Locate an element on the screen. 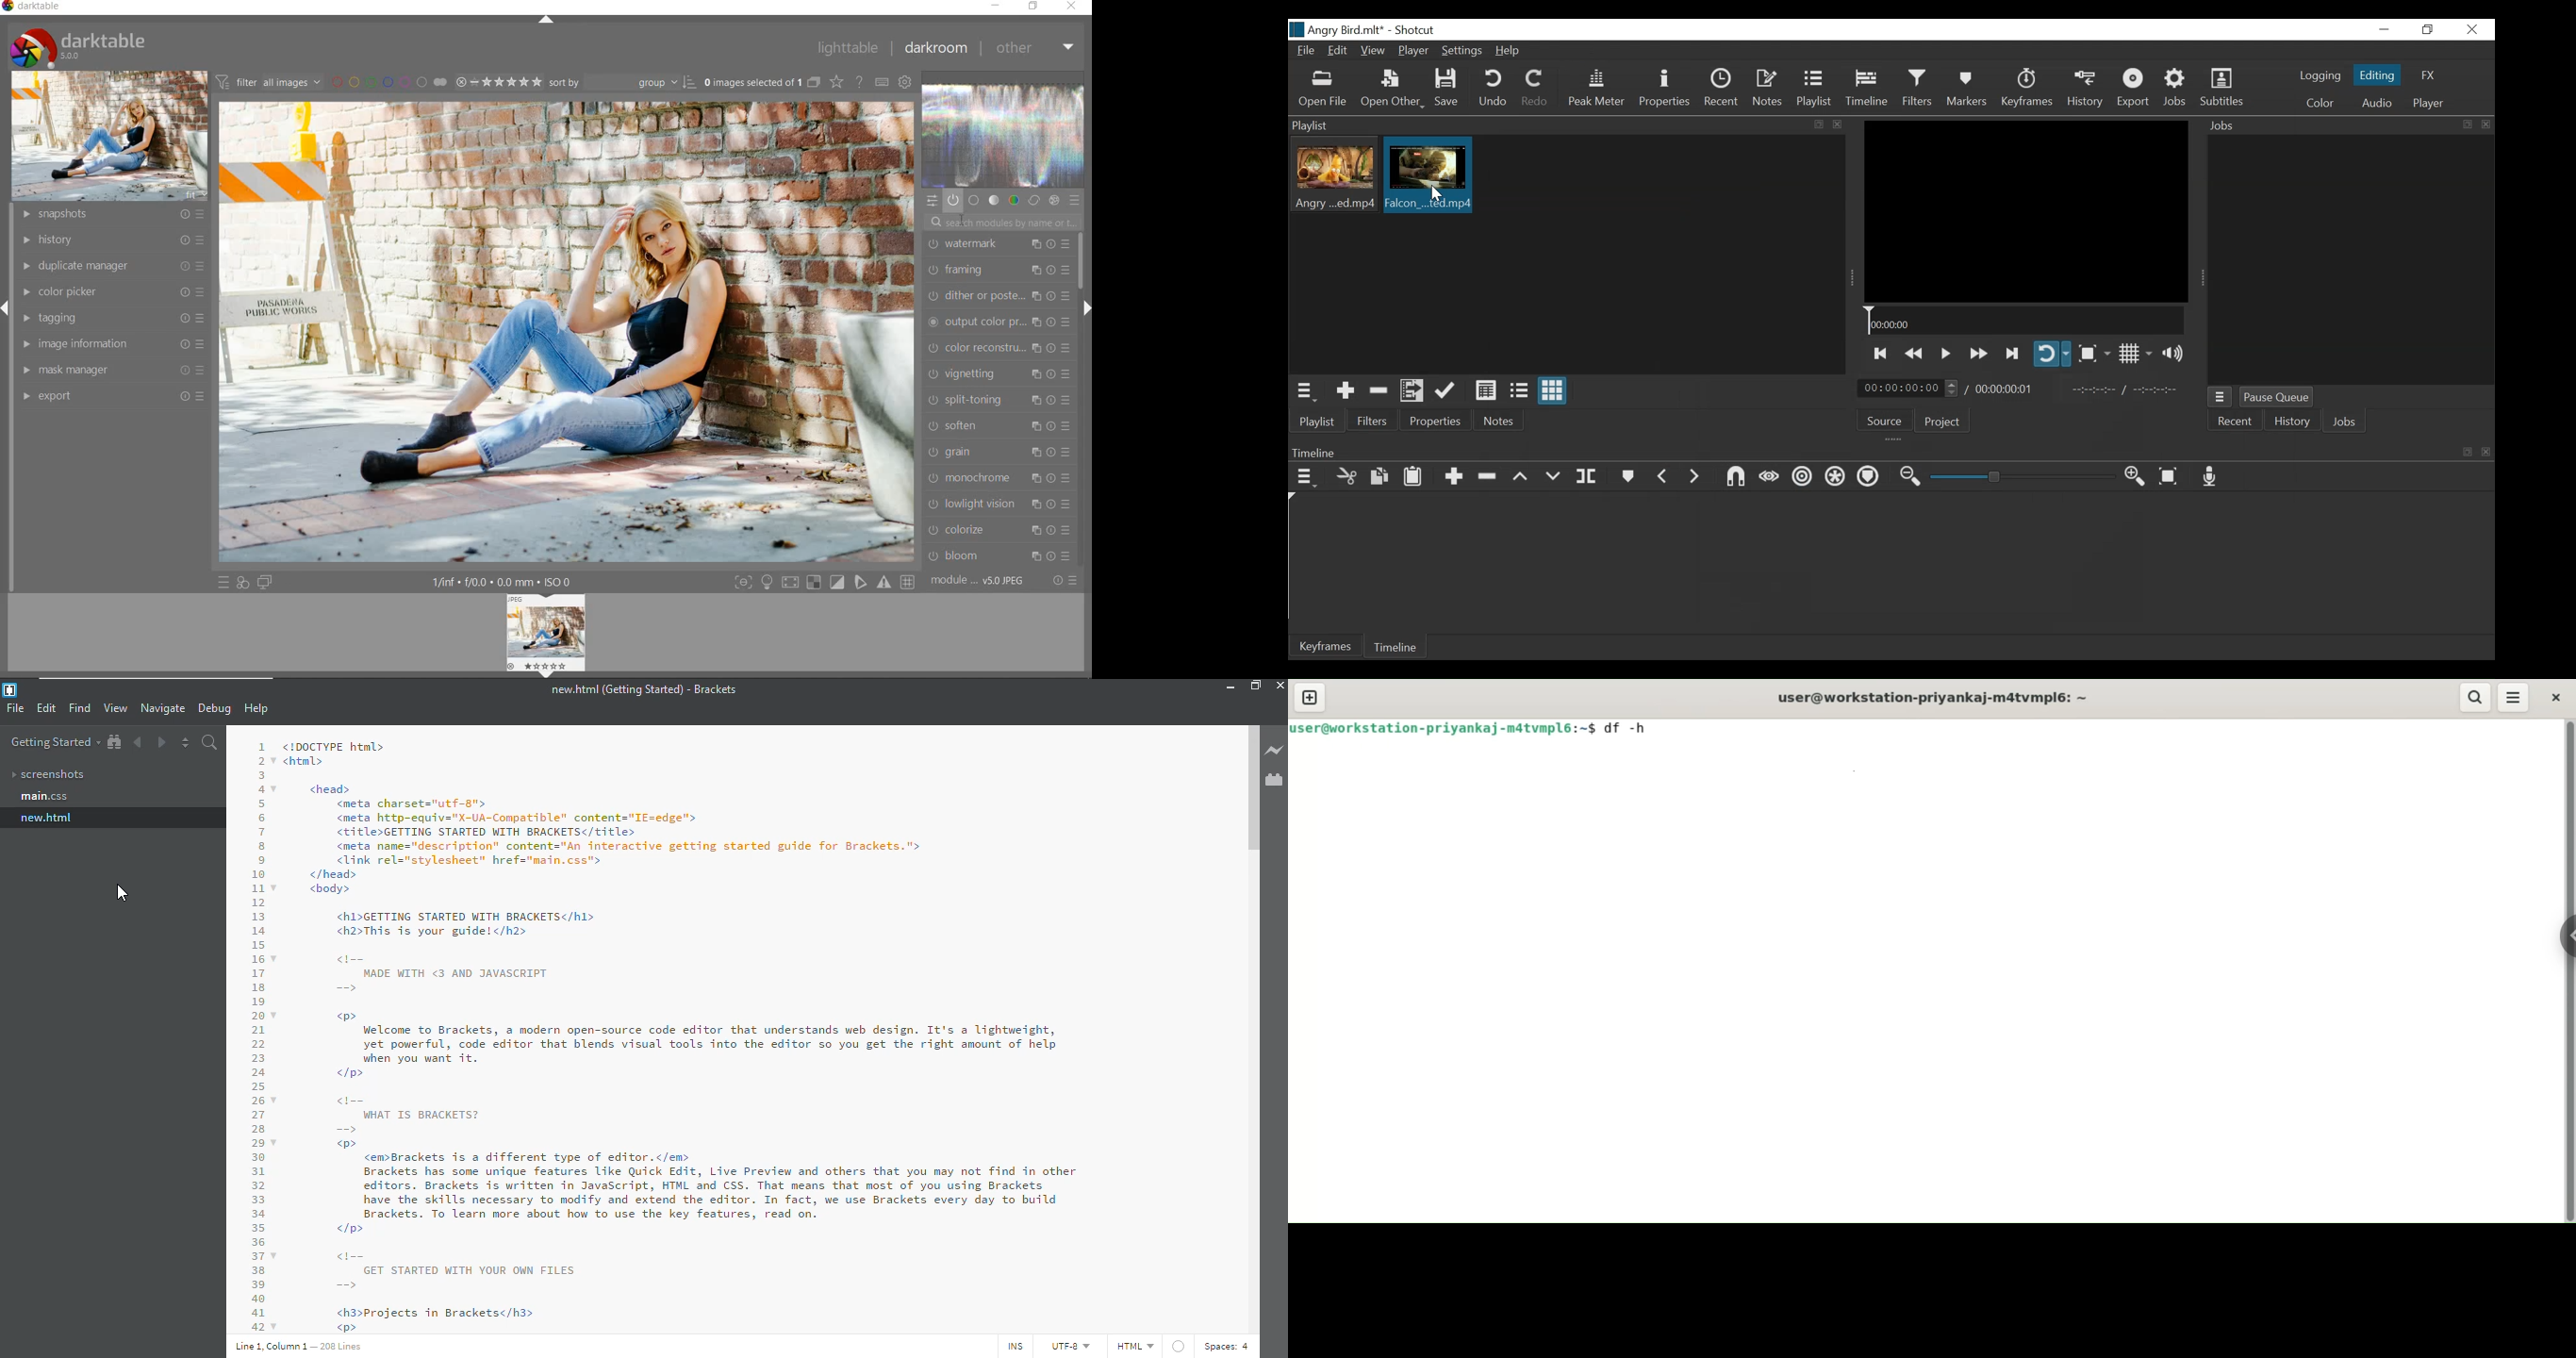  Clip is located at coordinates (1335, 175).